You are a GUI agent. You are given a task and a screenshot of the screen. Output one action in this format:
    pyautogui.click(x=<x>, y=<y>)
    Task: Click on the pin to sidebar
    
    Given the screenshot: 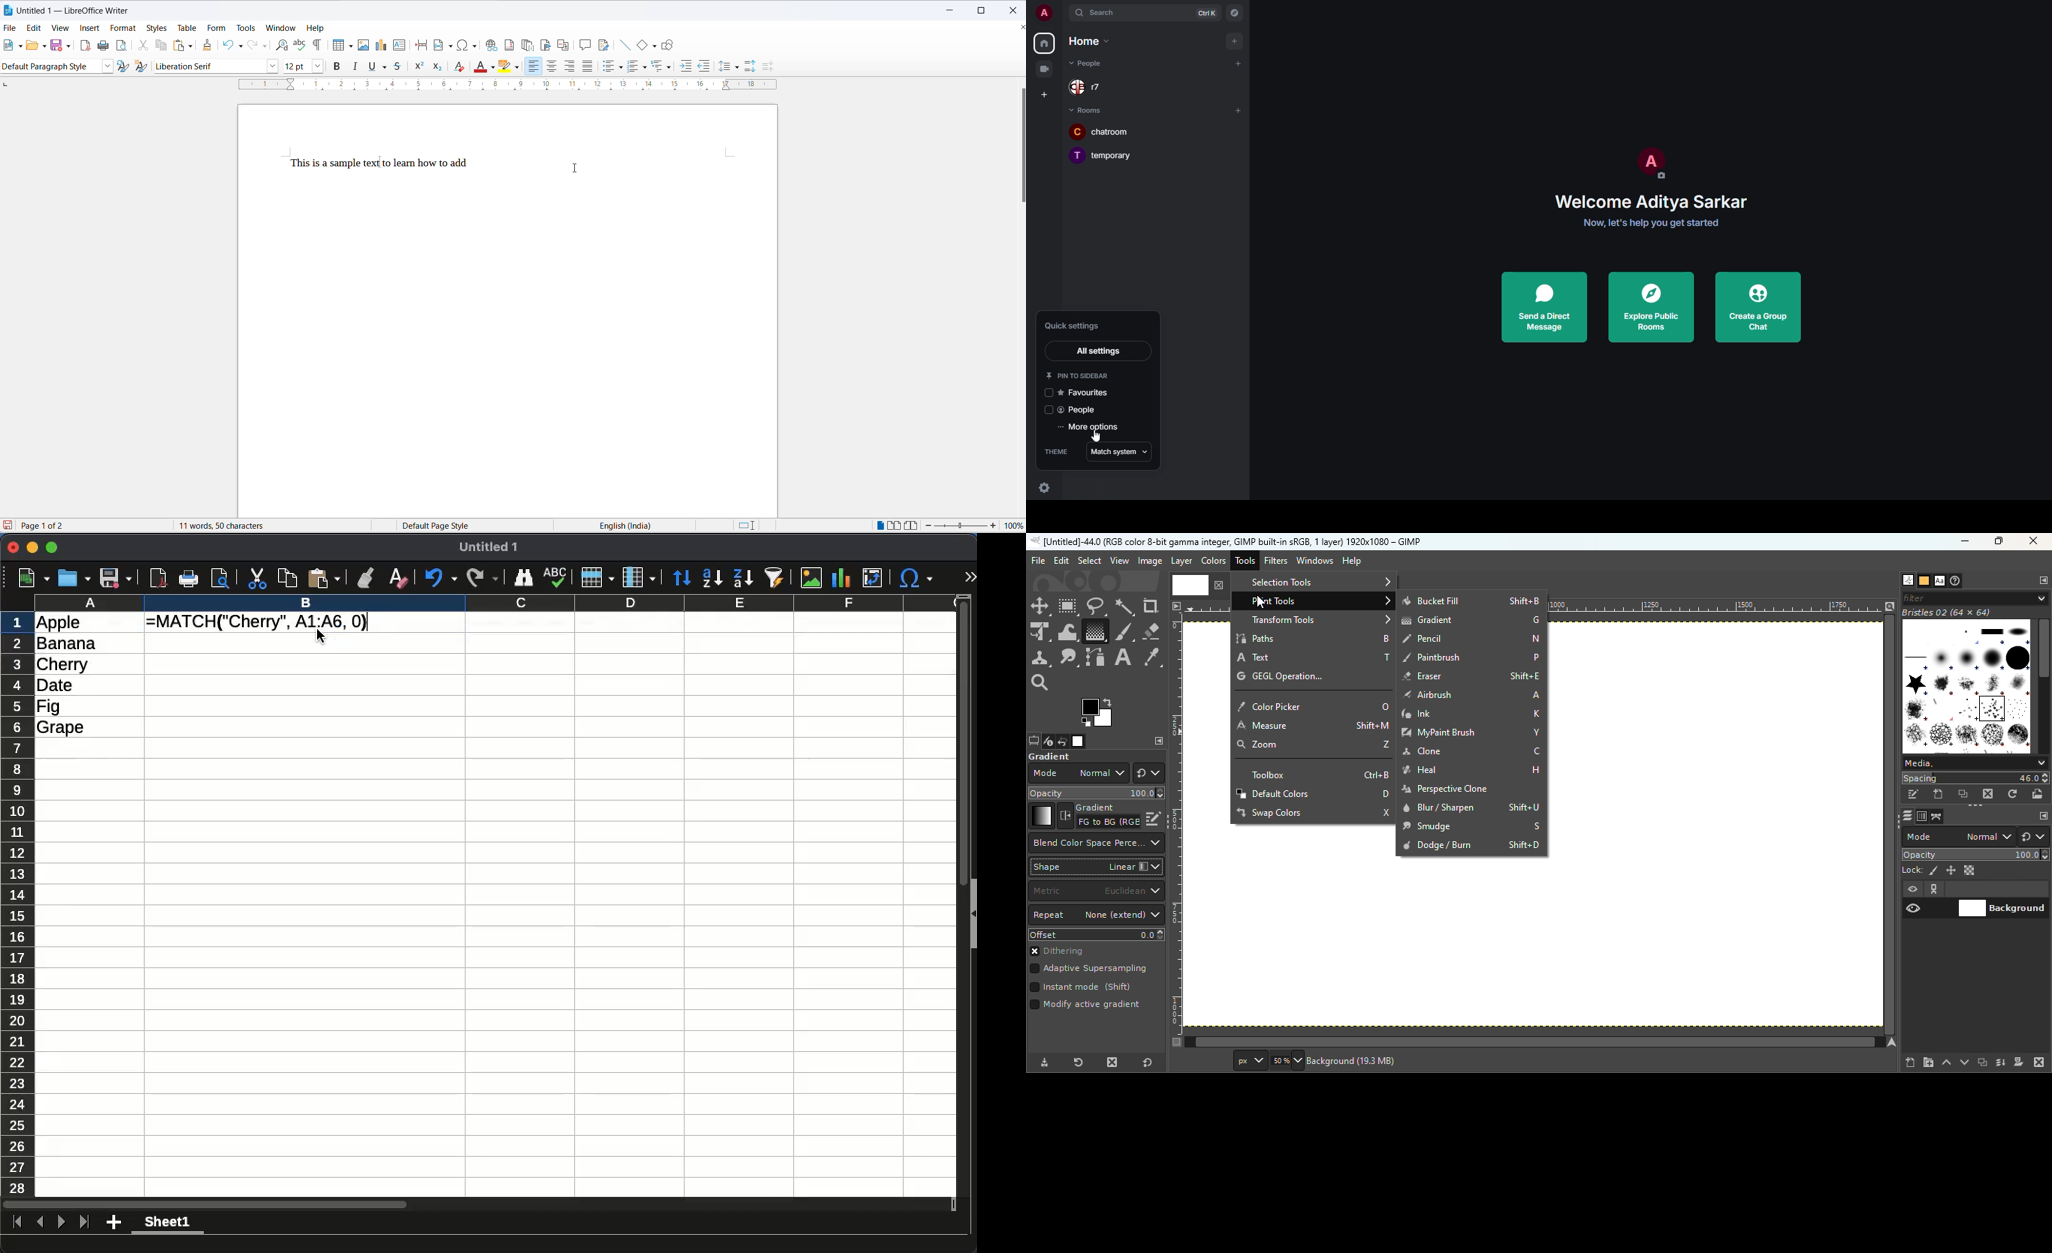 What is the action you would take?
    pyautogui.click(x=1078, y=376)
    